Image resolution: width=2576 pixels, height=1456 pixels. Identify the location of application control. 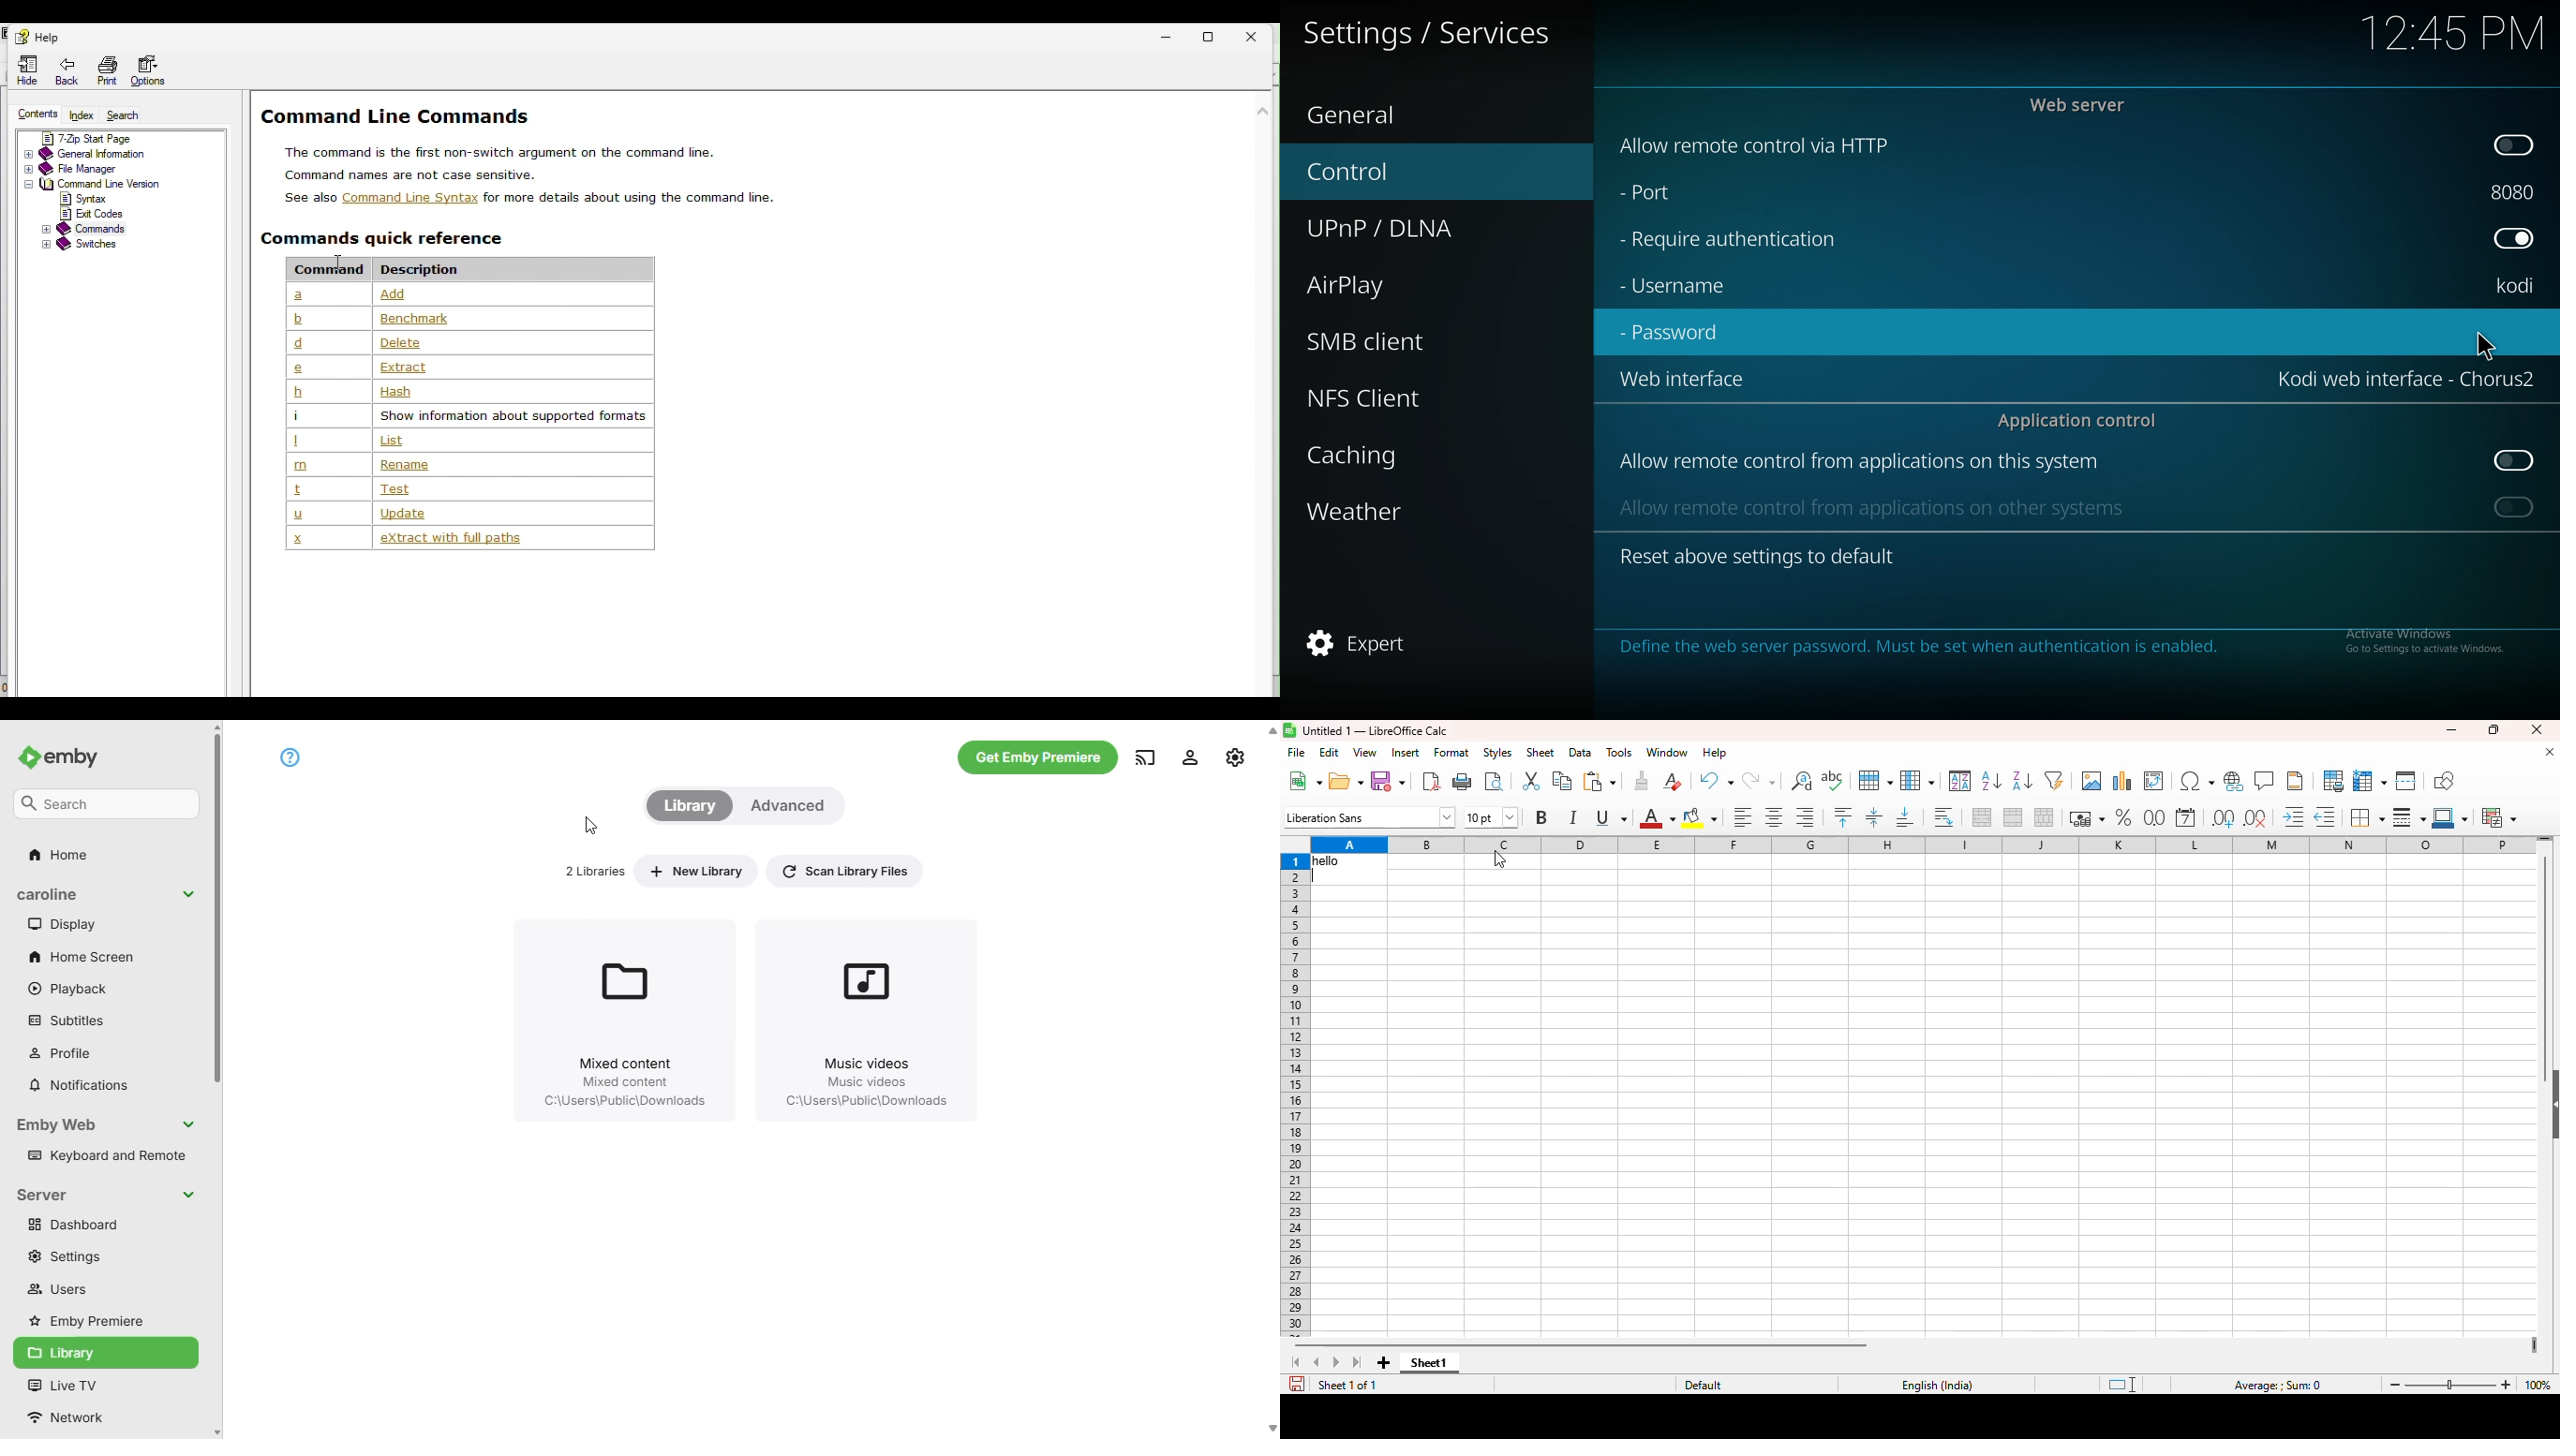
(2084, 420).